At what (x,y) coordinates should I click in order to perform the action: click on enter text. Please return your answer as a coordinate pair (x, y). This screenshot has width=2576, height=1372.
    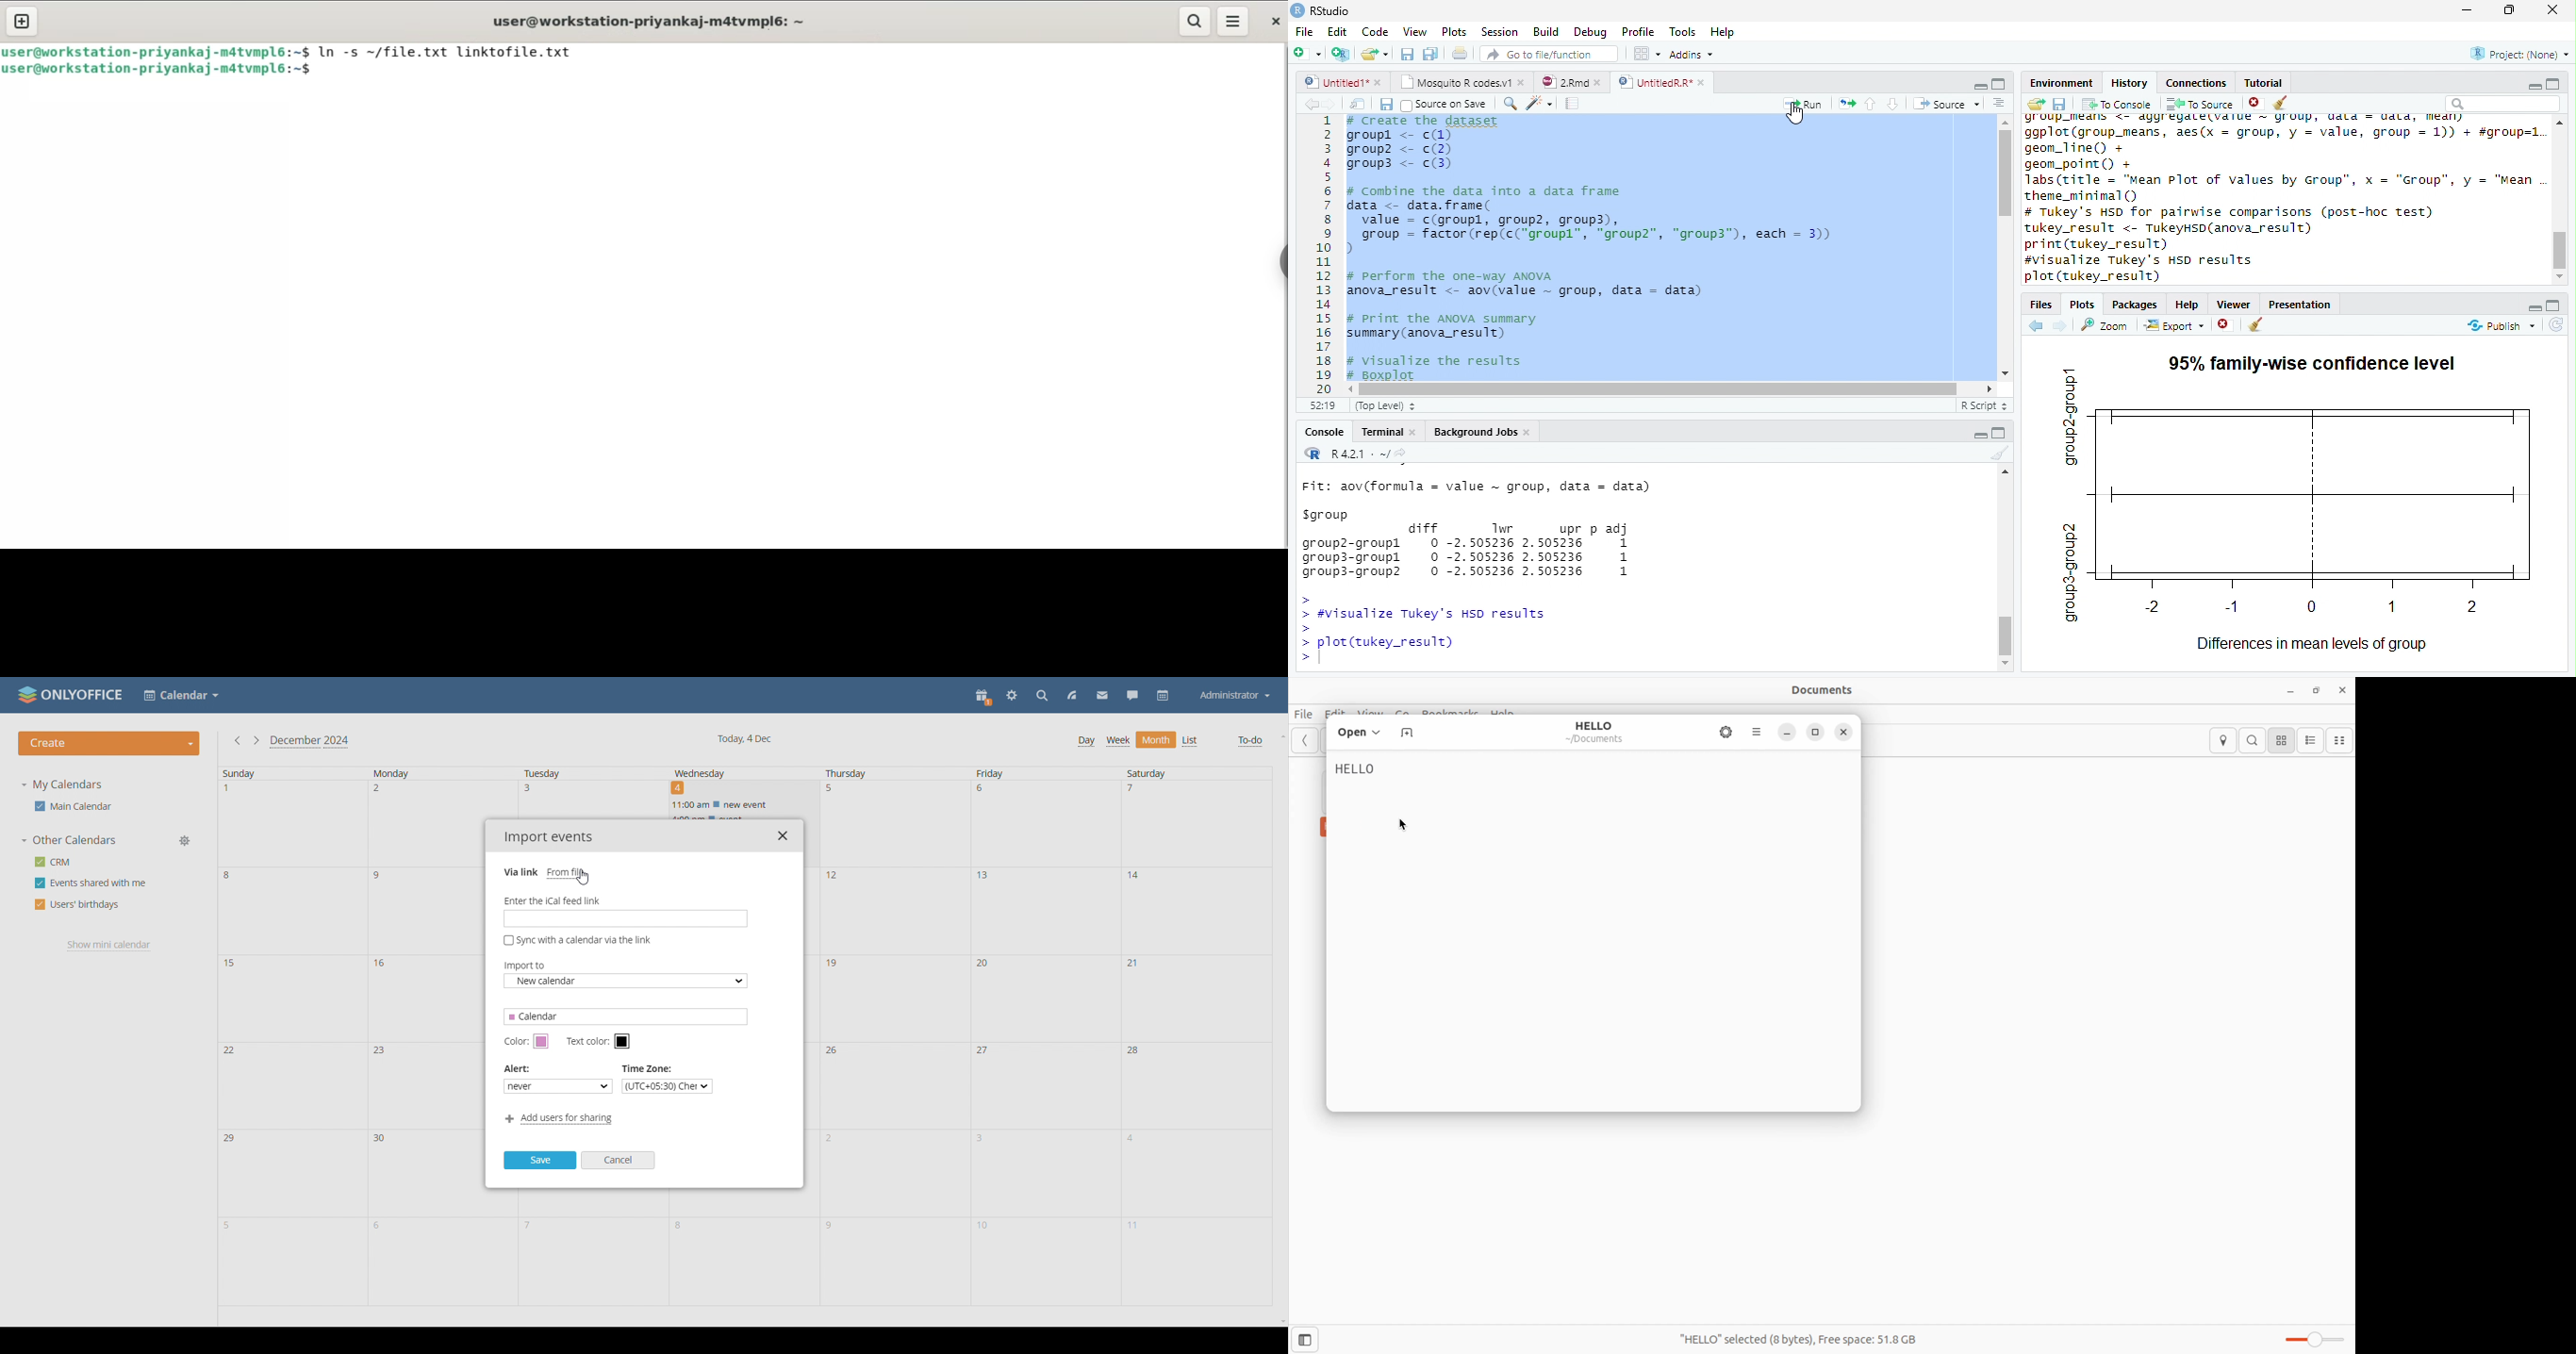
    Looking at the image, I should click on (625, 918).